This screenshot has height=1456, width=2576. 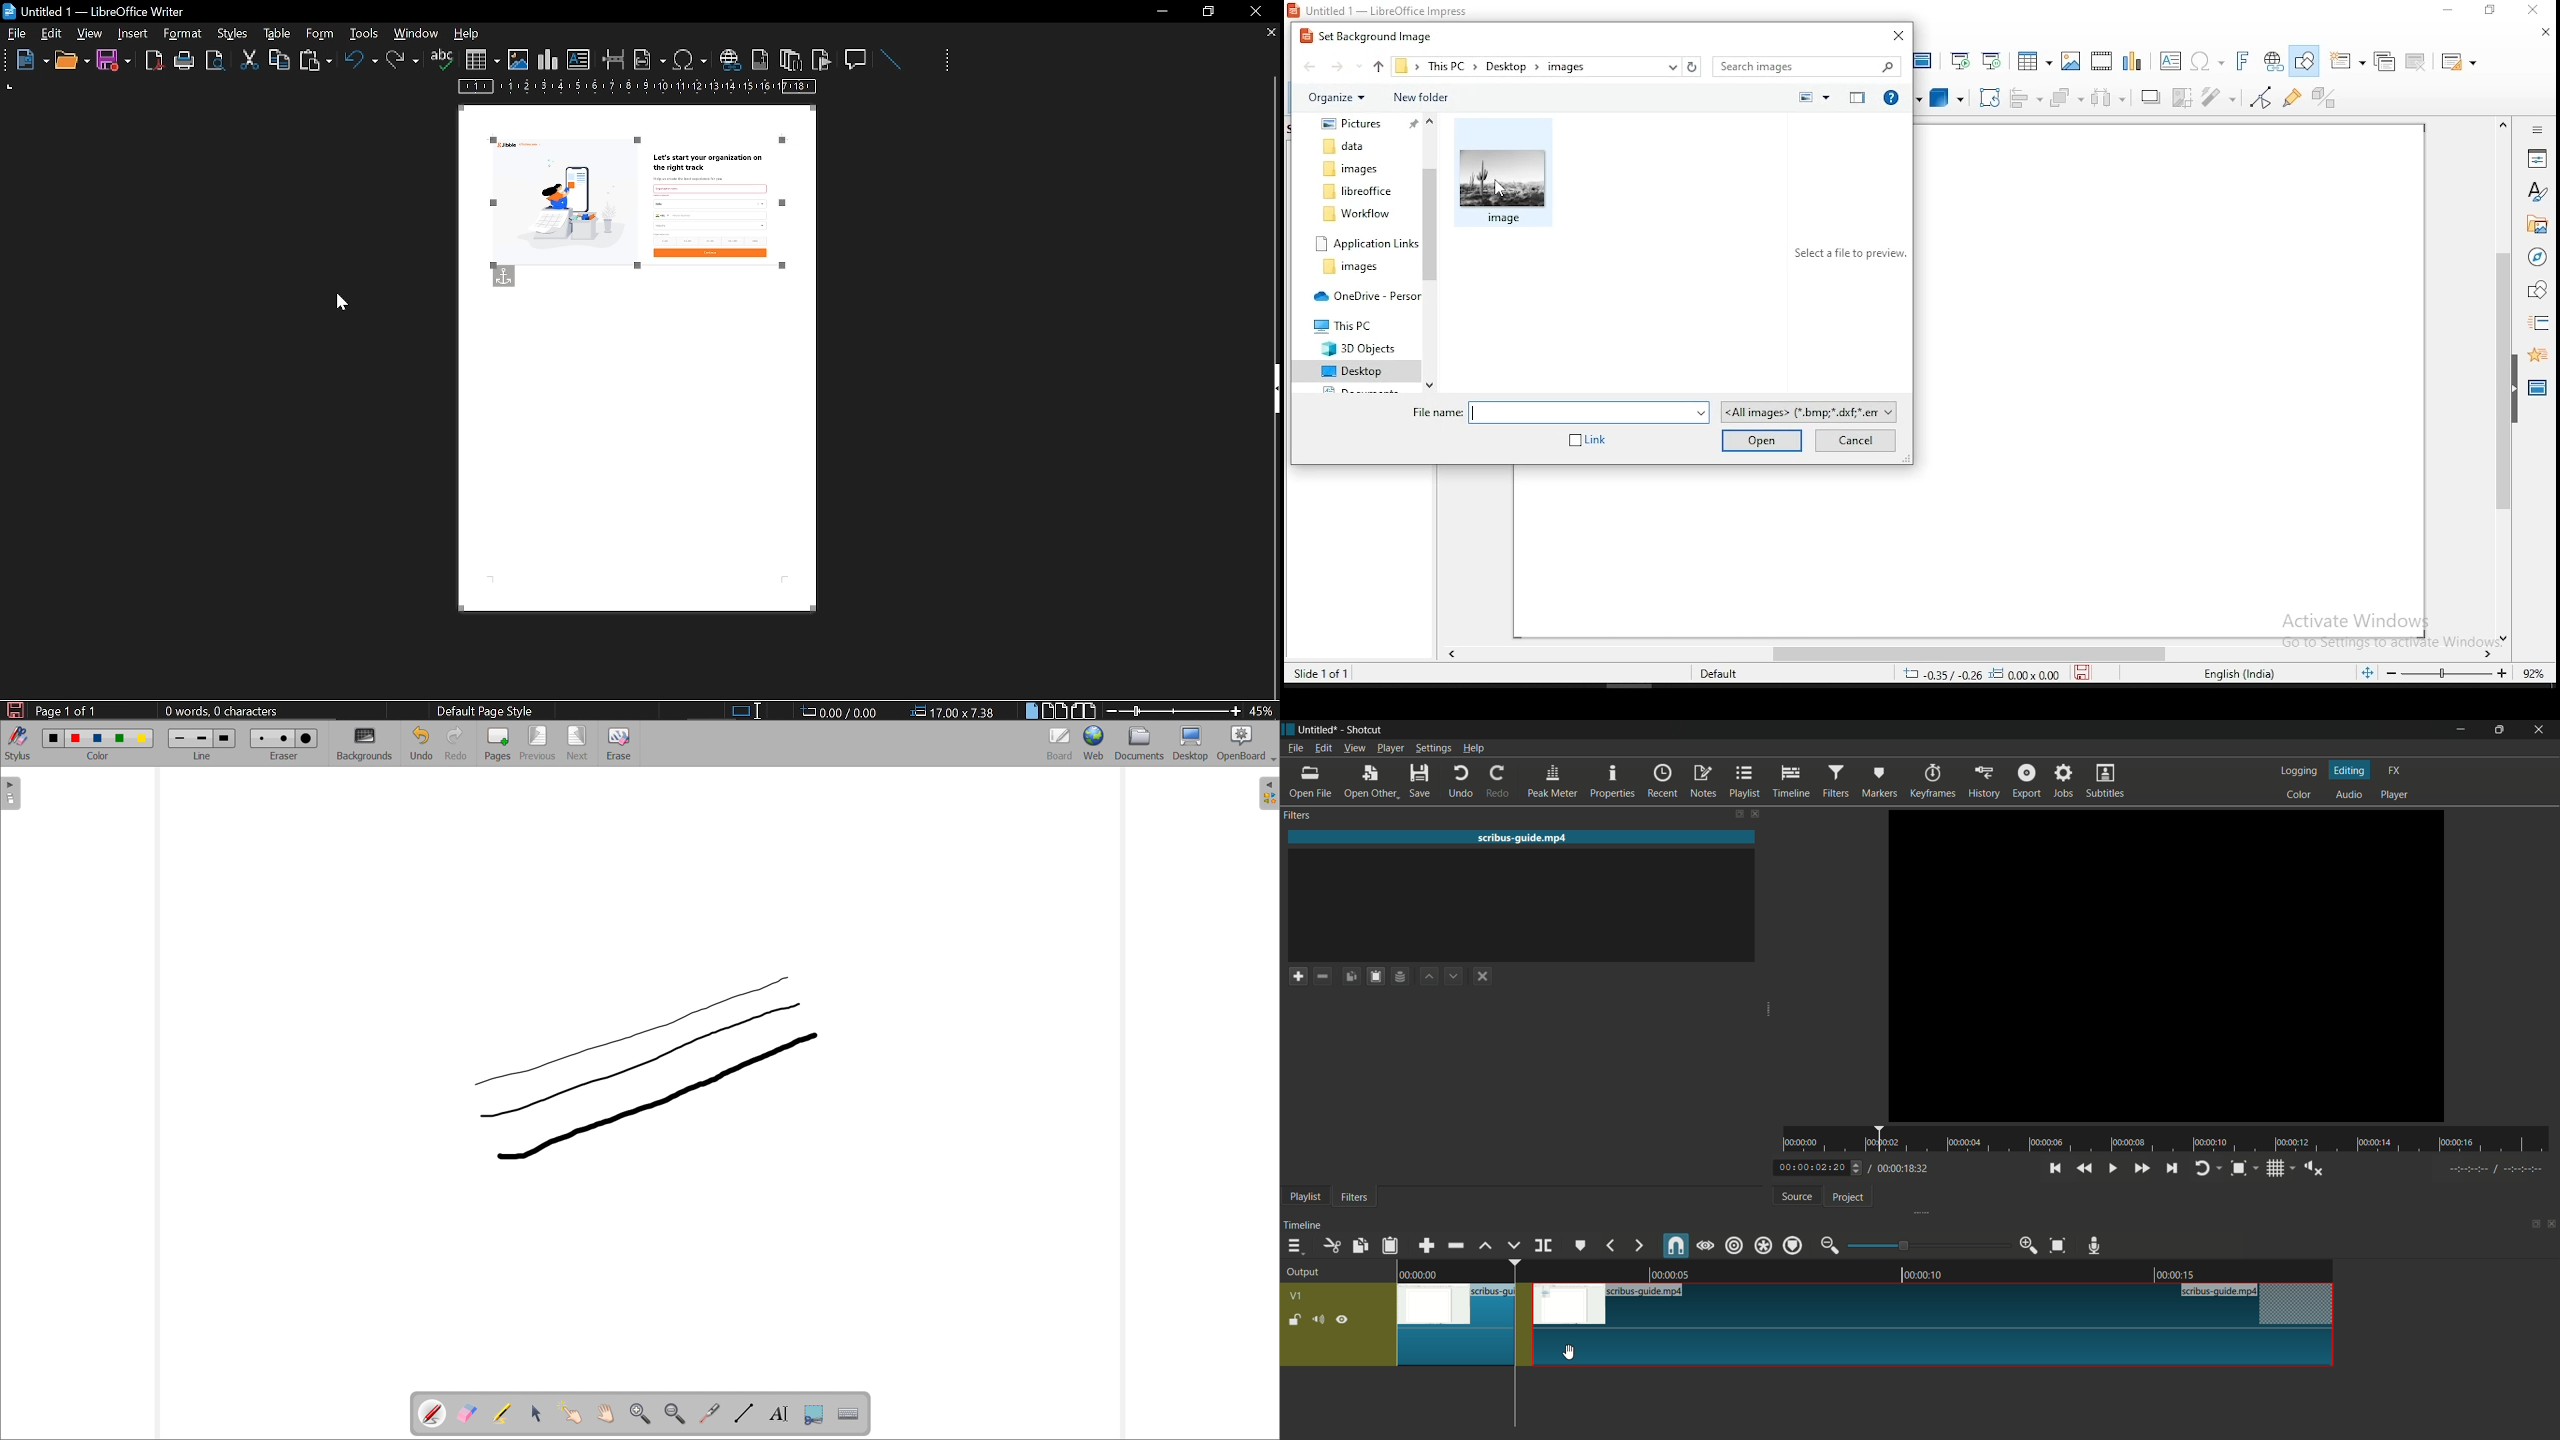 What do you see at coordinates (1426, 1245) in the screenshot?
I see `append` at bounding box center [1426, 1245].